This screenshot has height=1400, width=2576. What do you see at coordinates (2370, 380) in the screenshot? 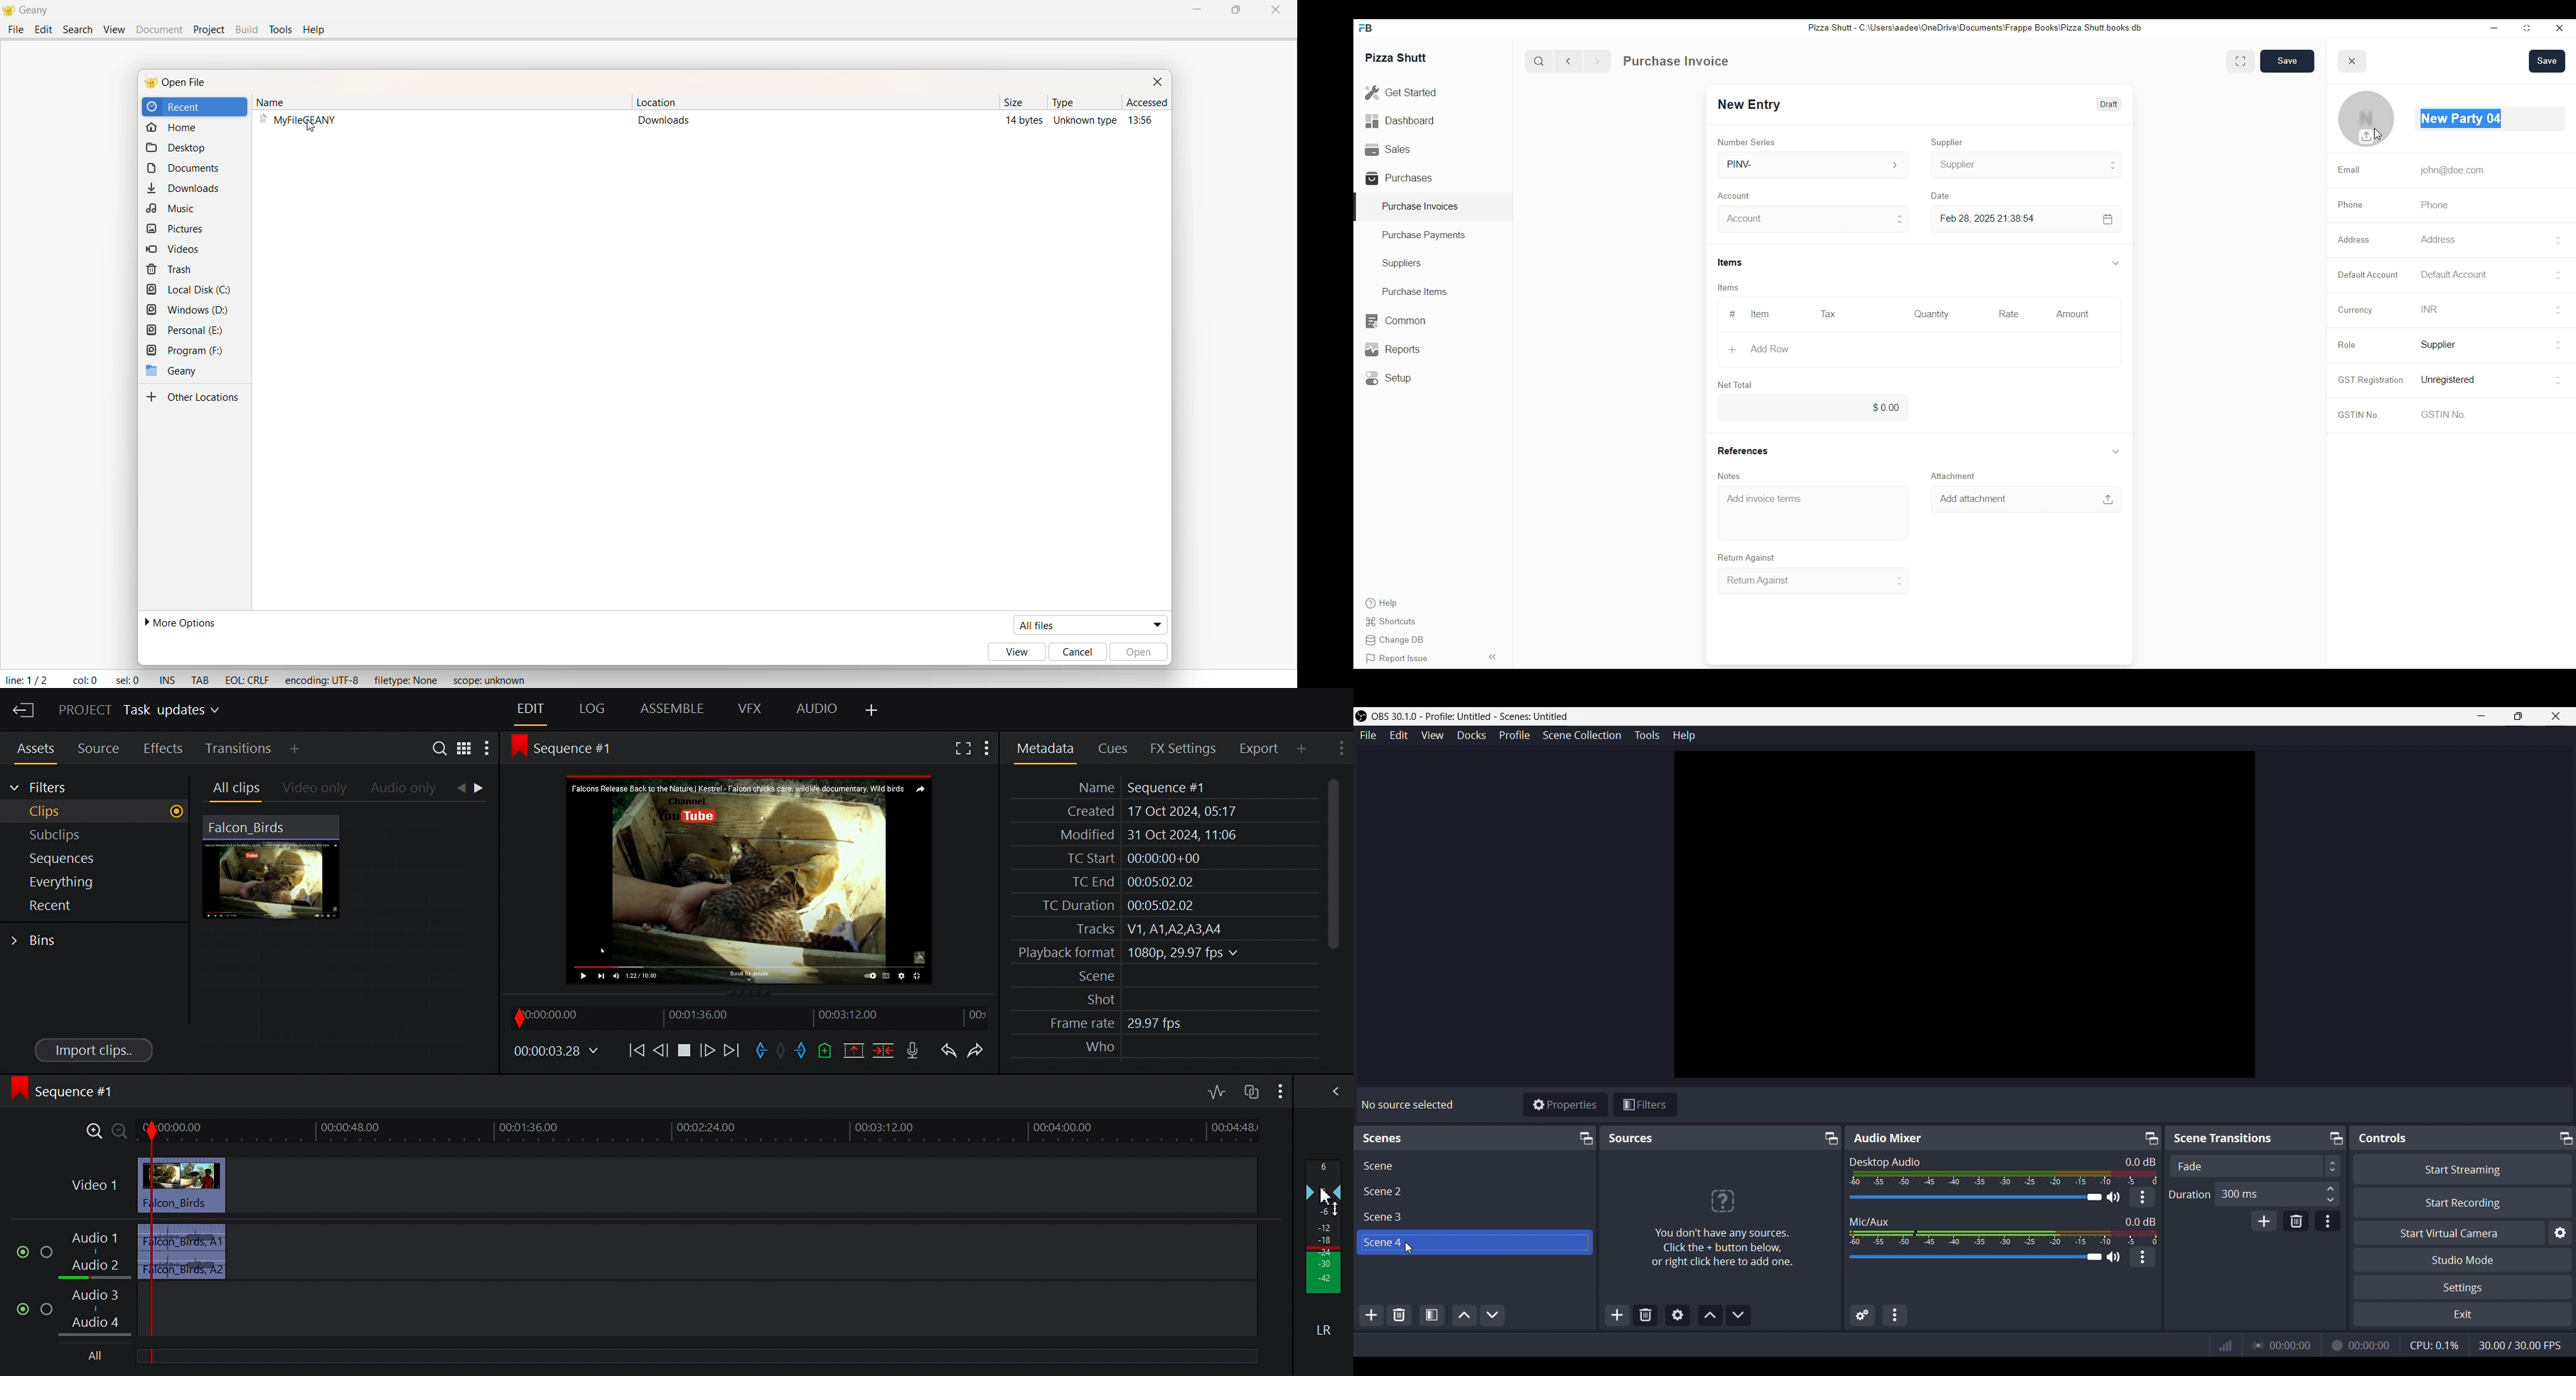
I see `GST Registration` at bounding box center [2370, 380].